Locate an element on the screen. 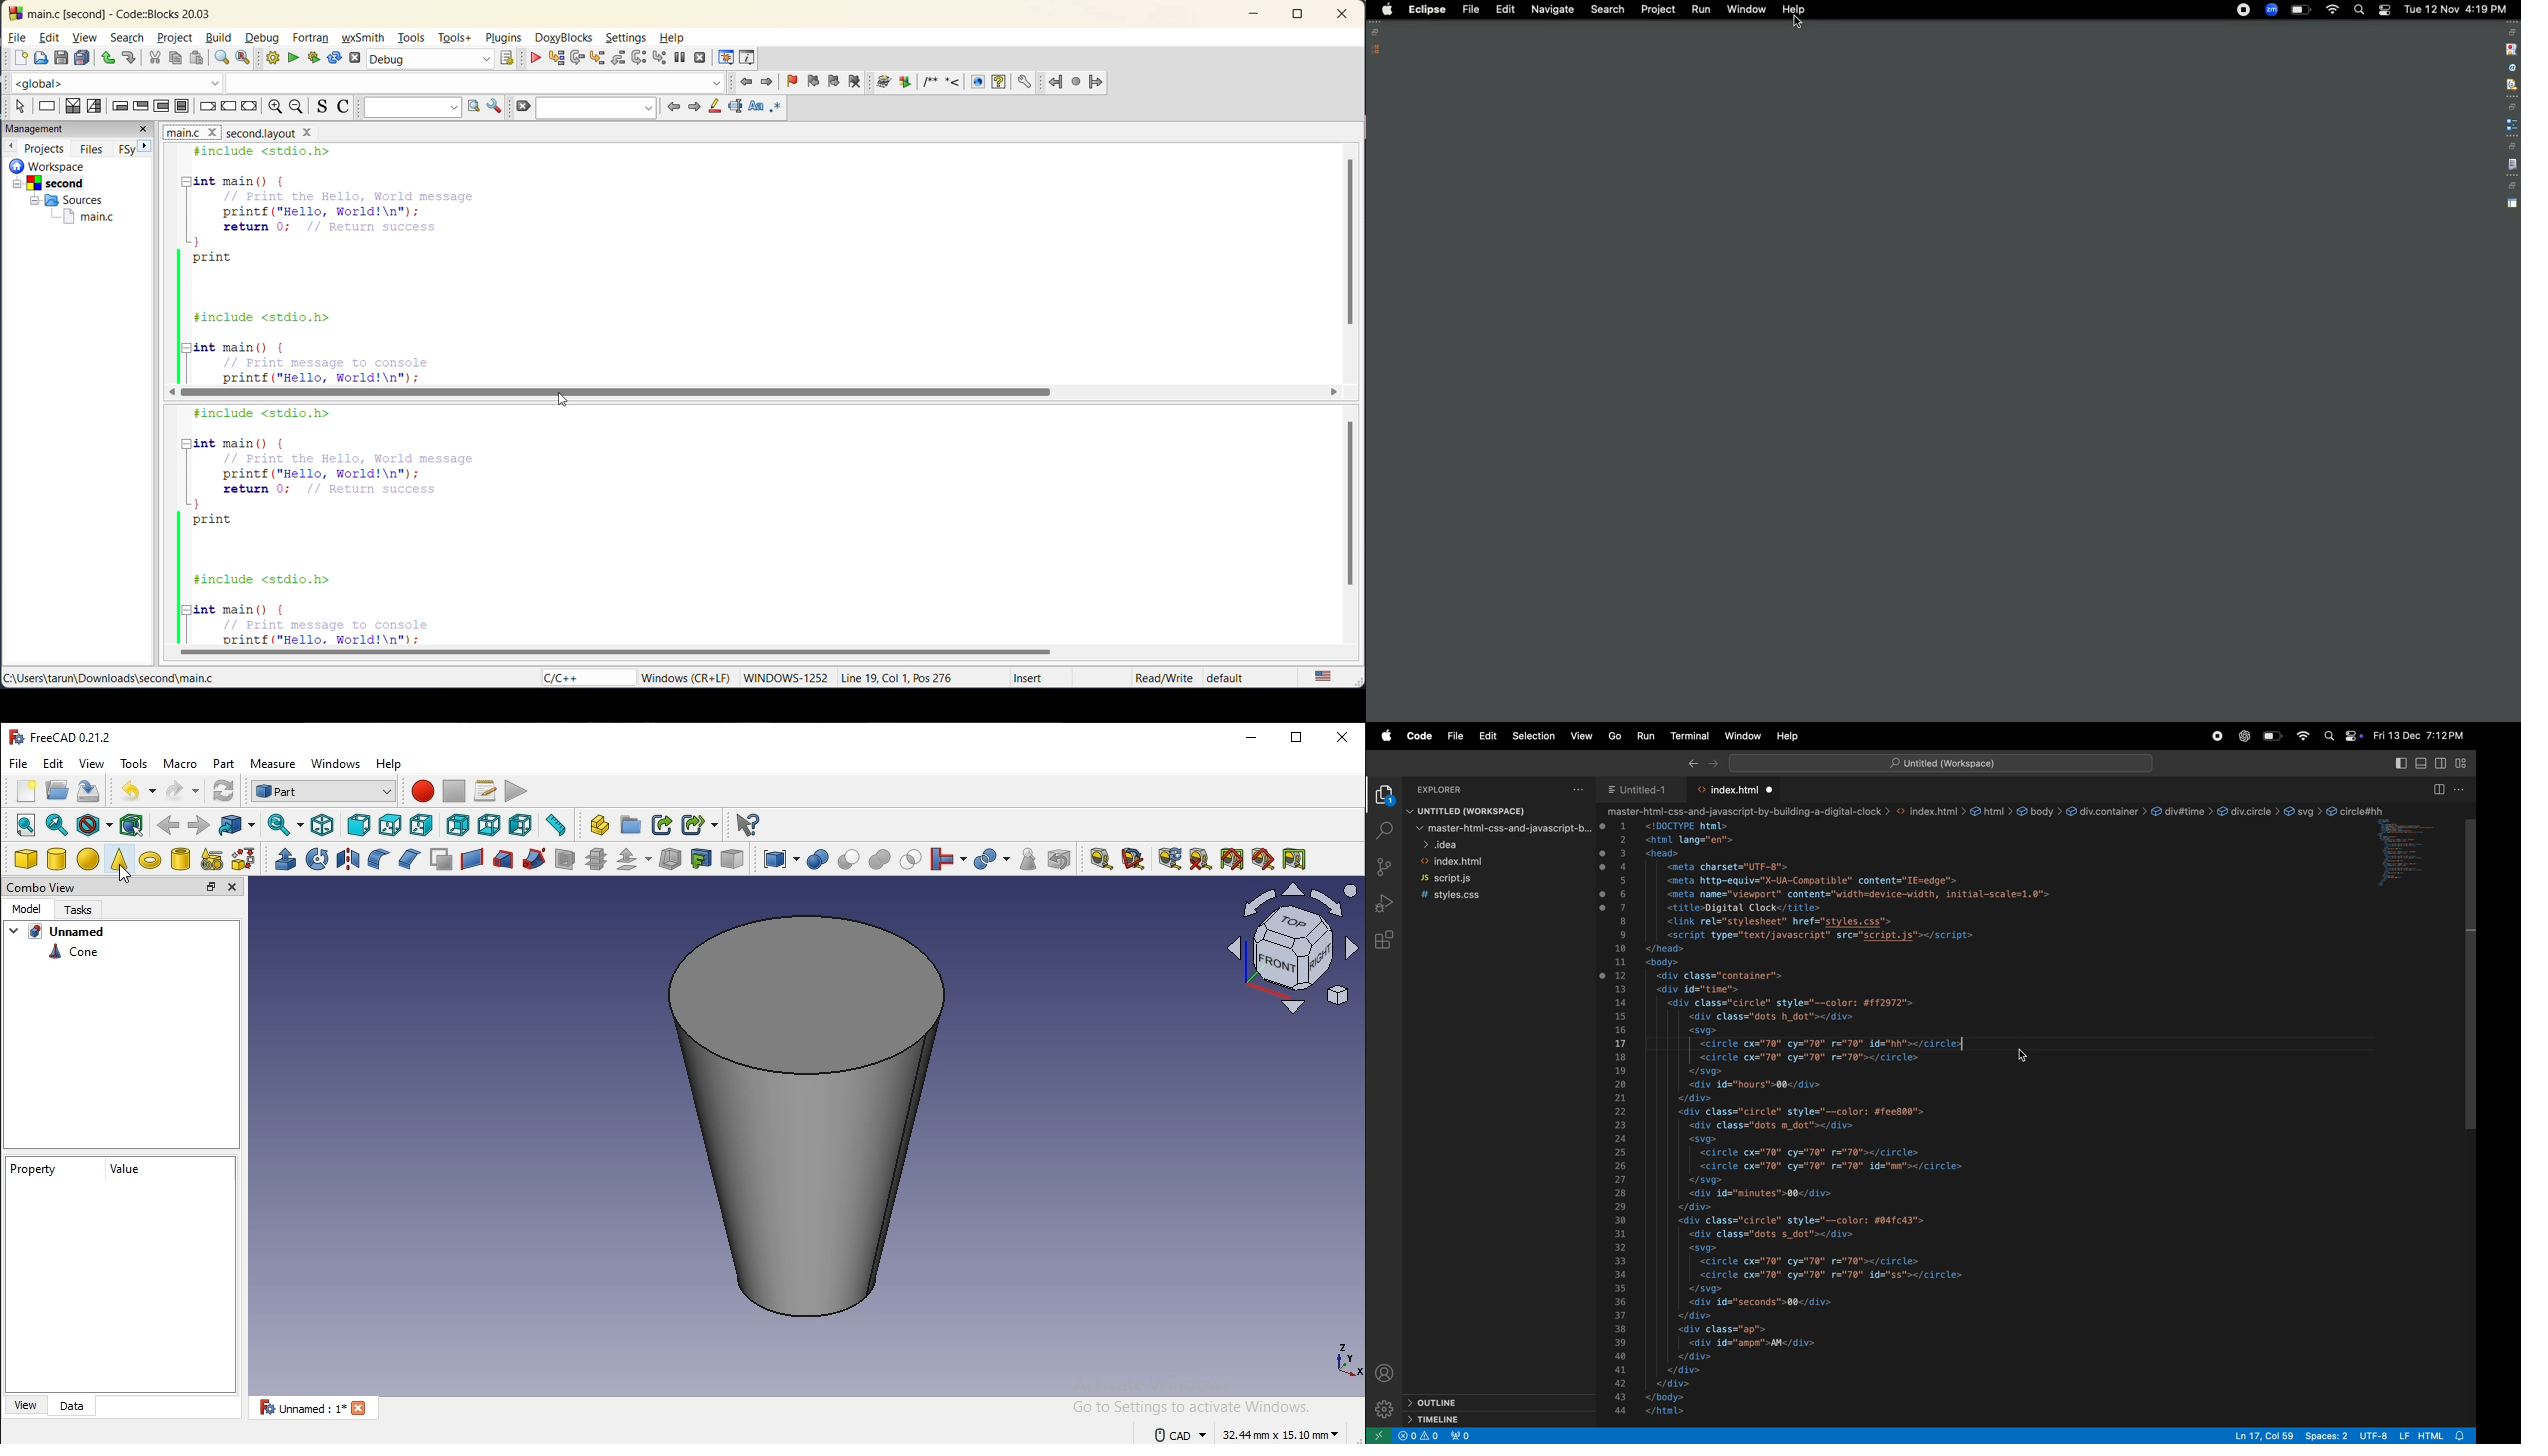  front is located at coordinates (357, 824).